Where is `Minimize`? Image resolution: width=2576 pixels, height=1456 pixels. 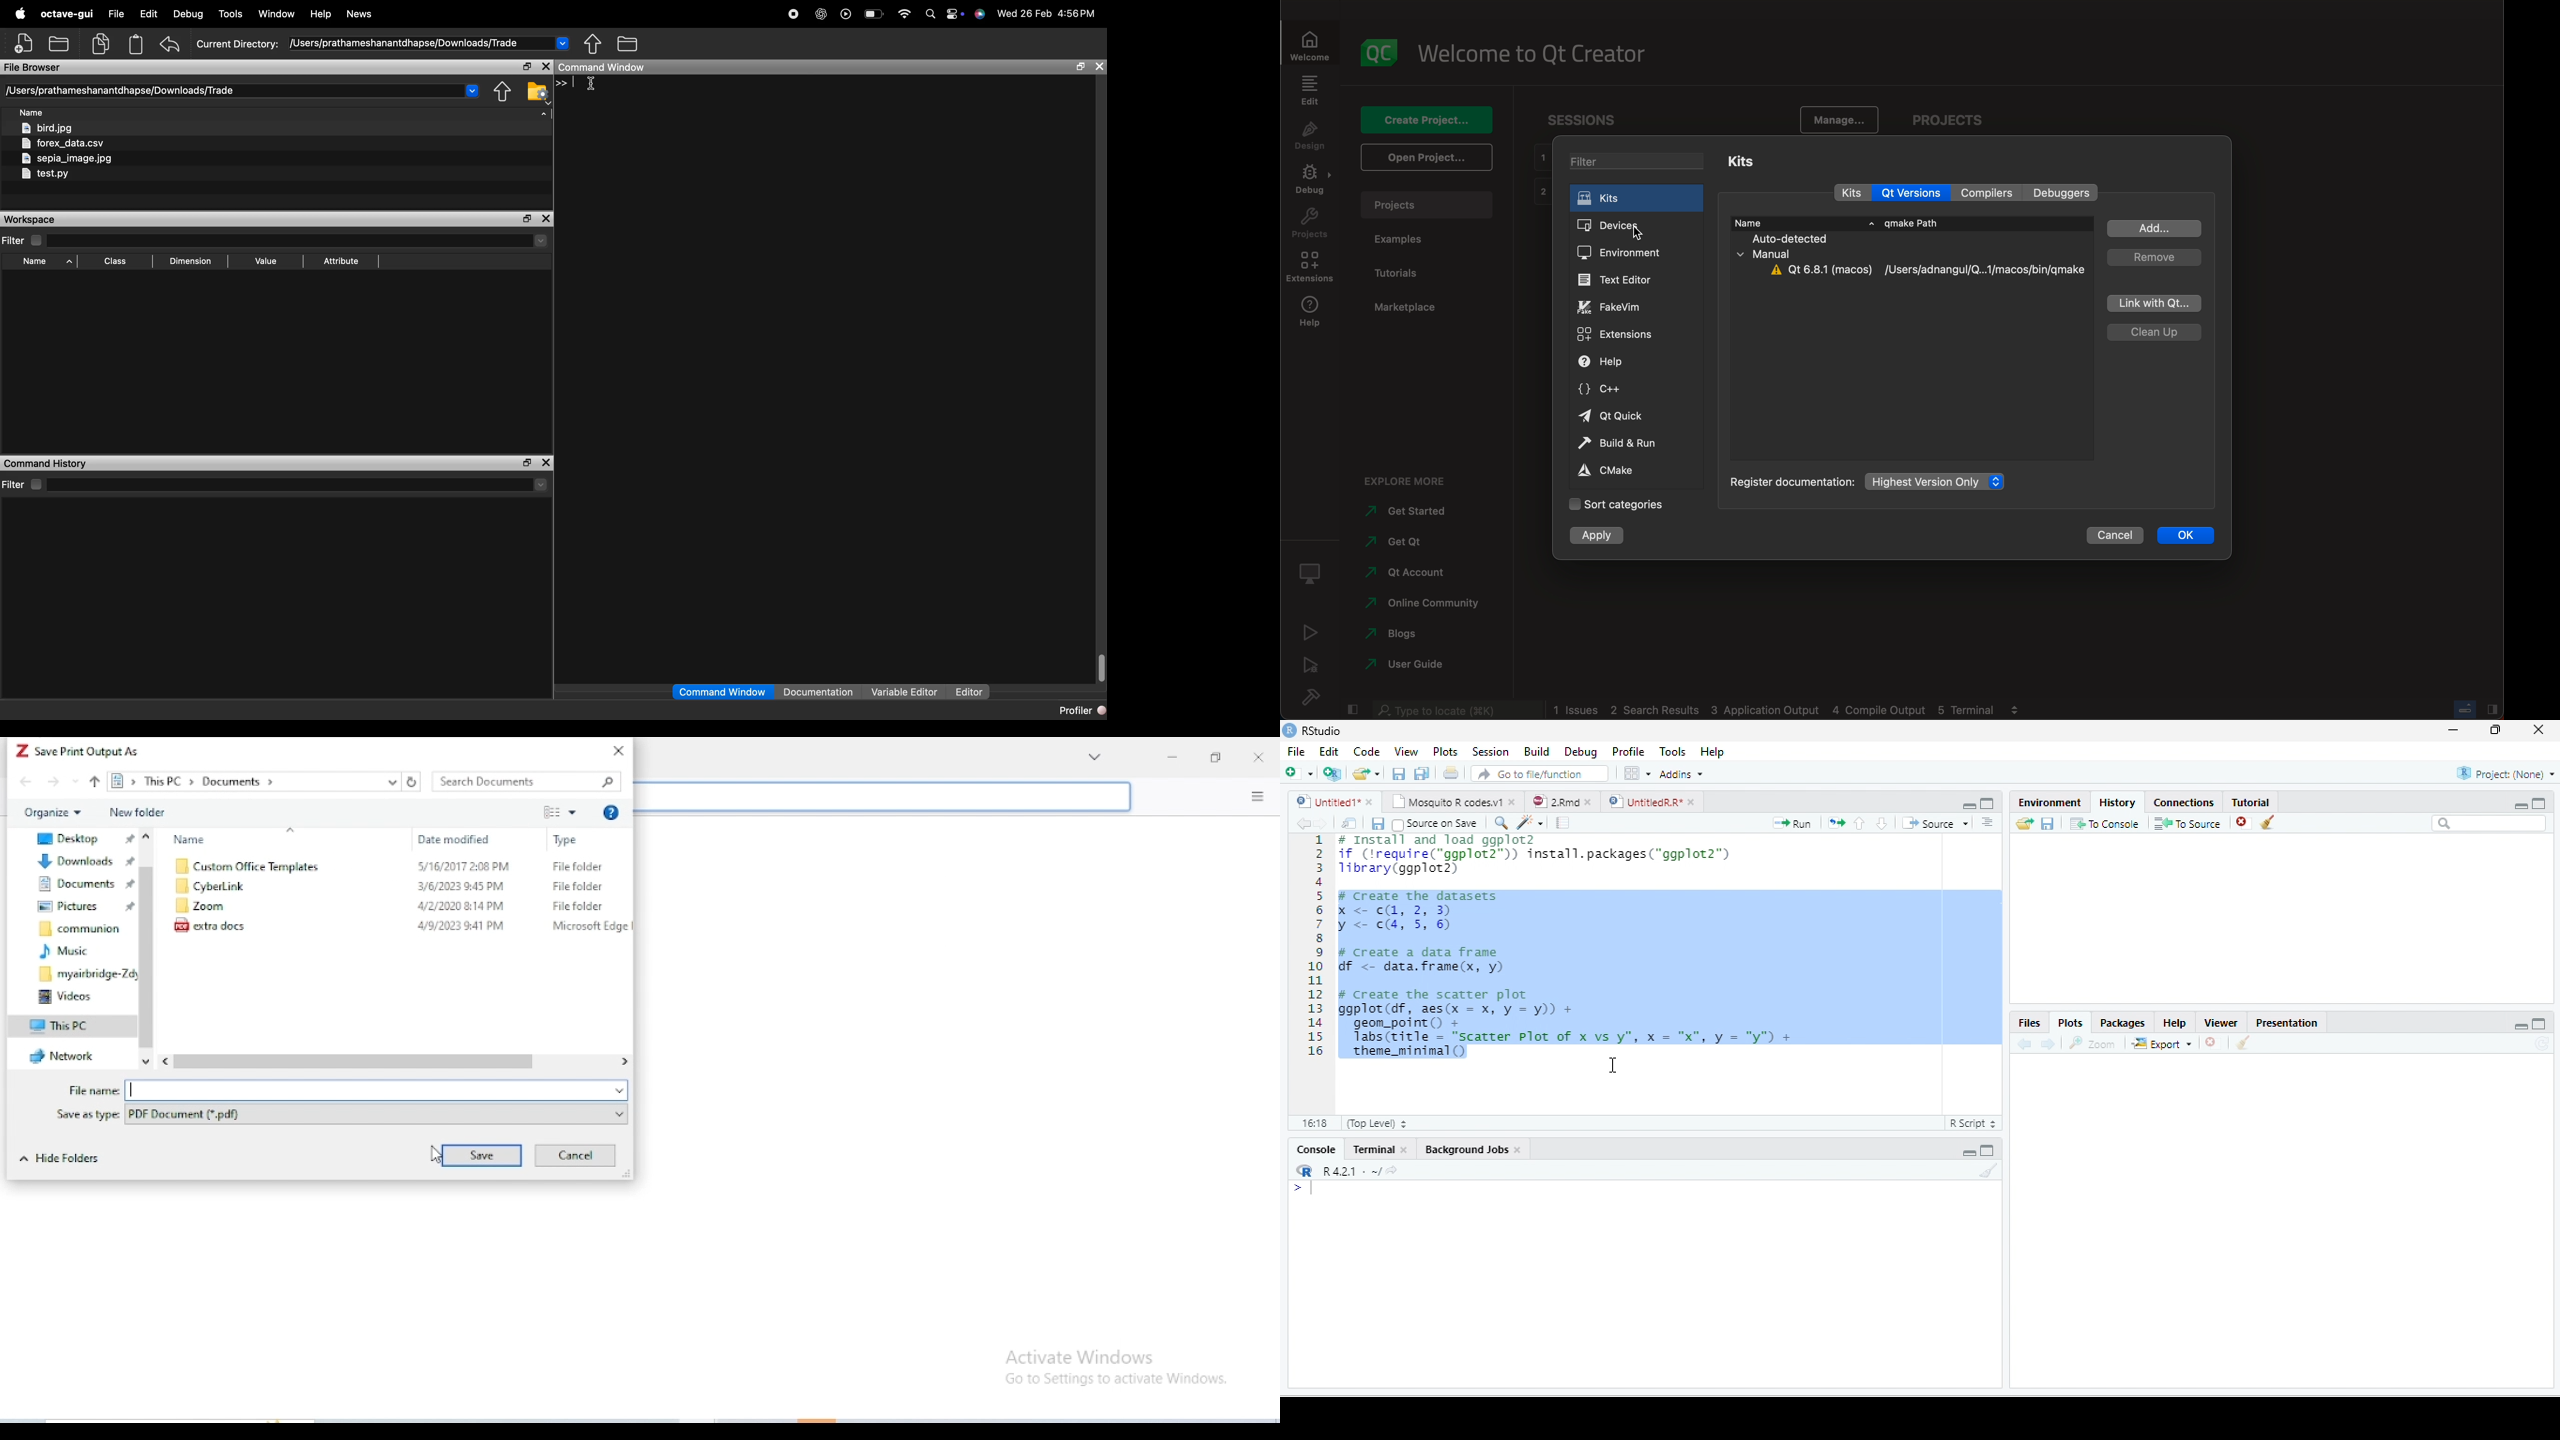 Minimize is located at coordinates (2521, 805).